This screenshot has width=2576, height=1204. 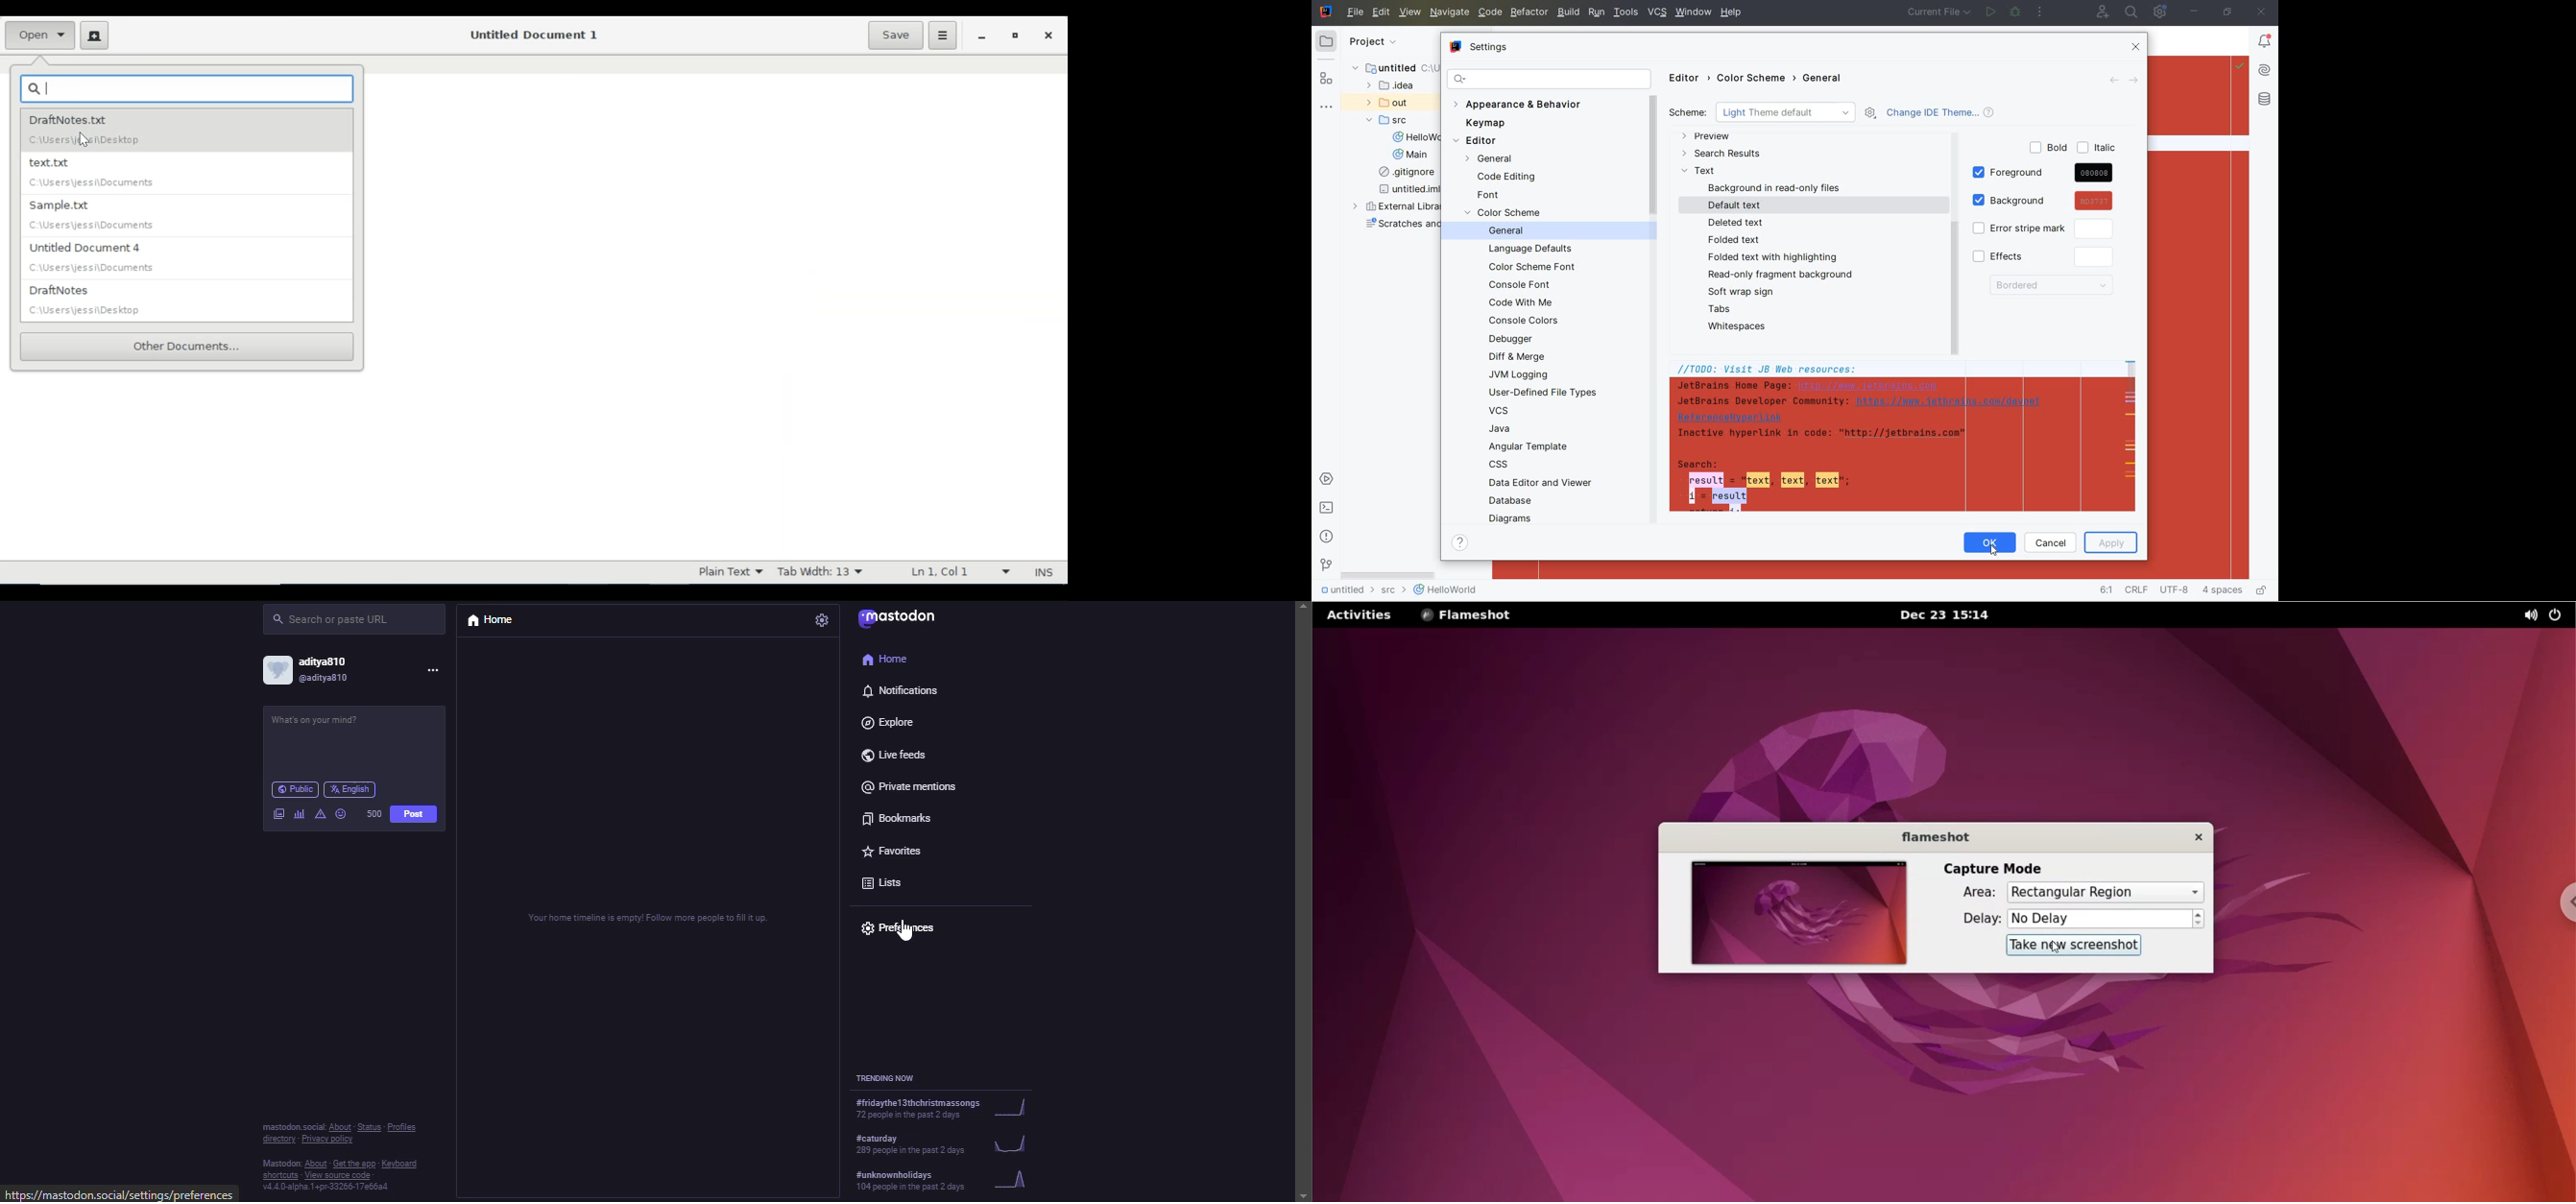 What do you see at coordinates (414, 815) in the screenshot?
I see `post` at bounding box center [414, 815].